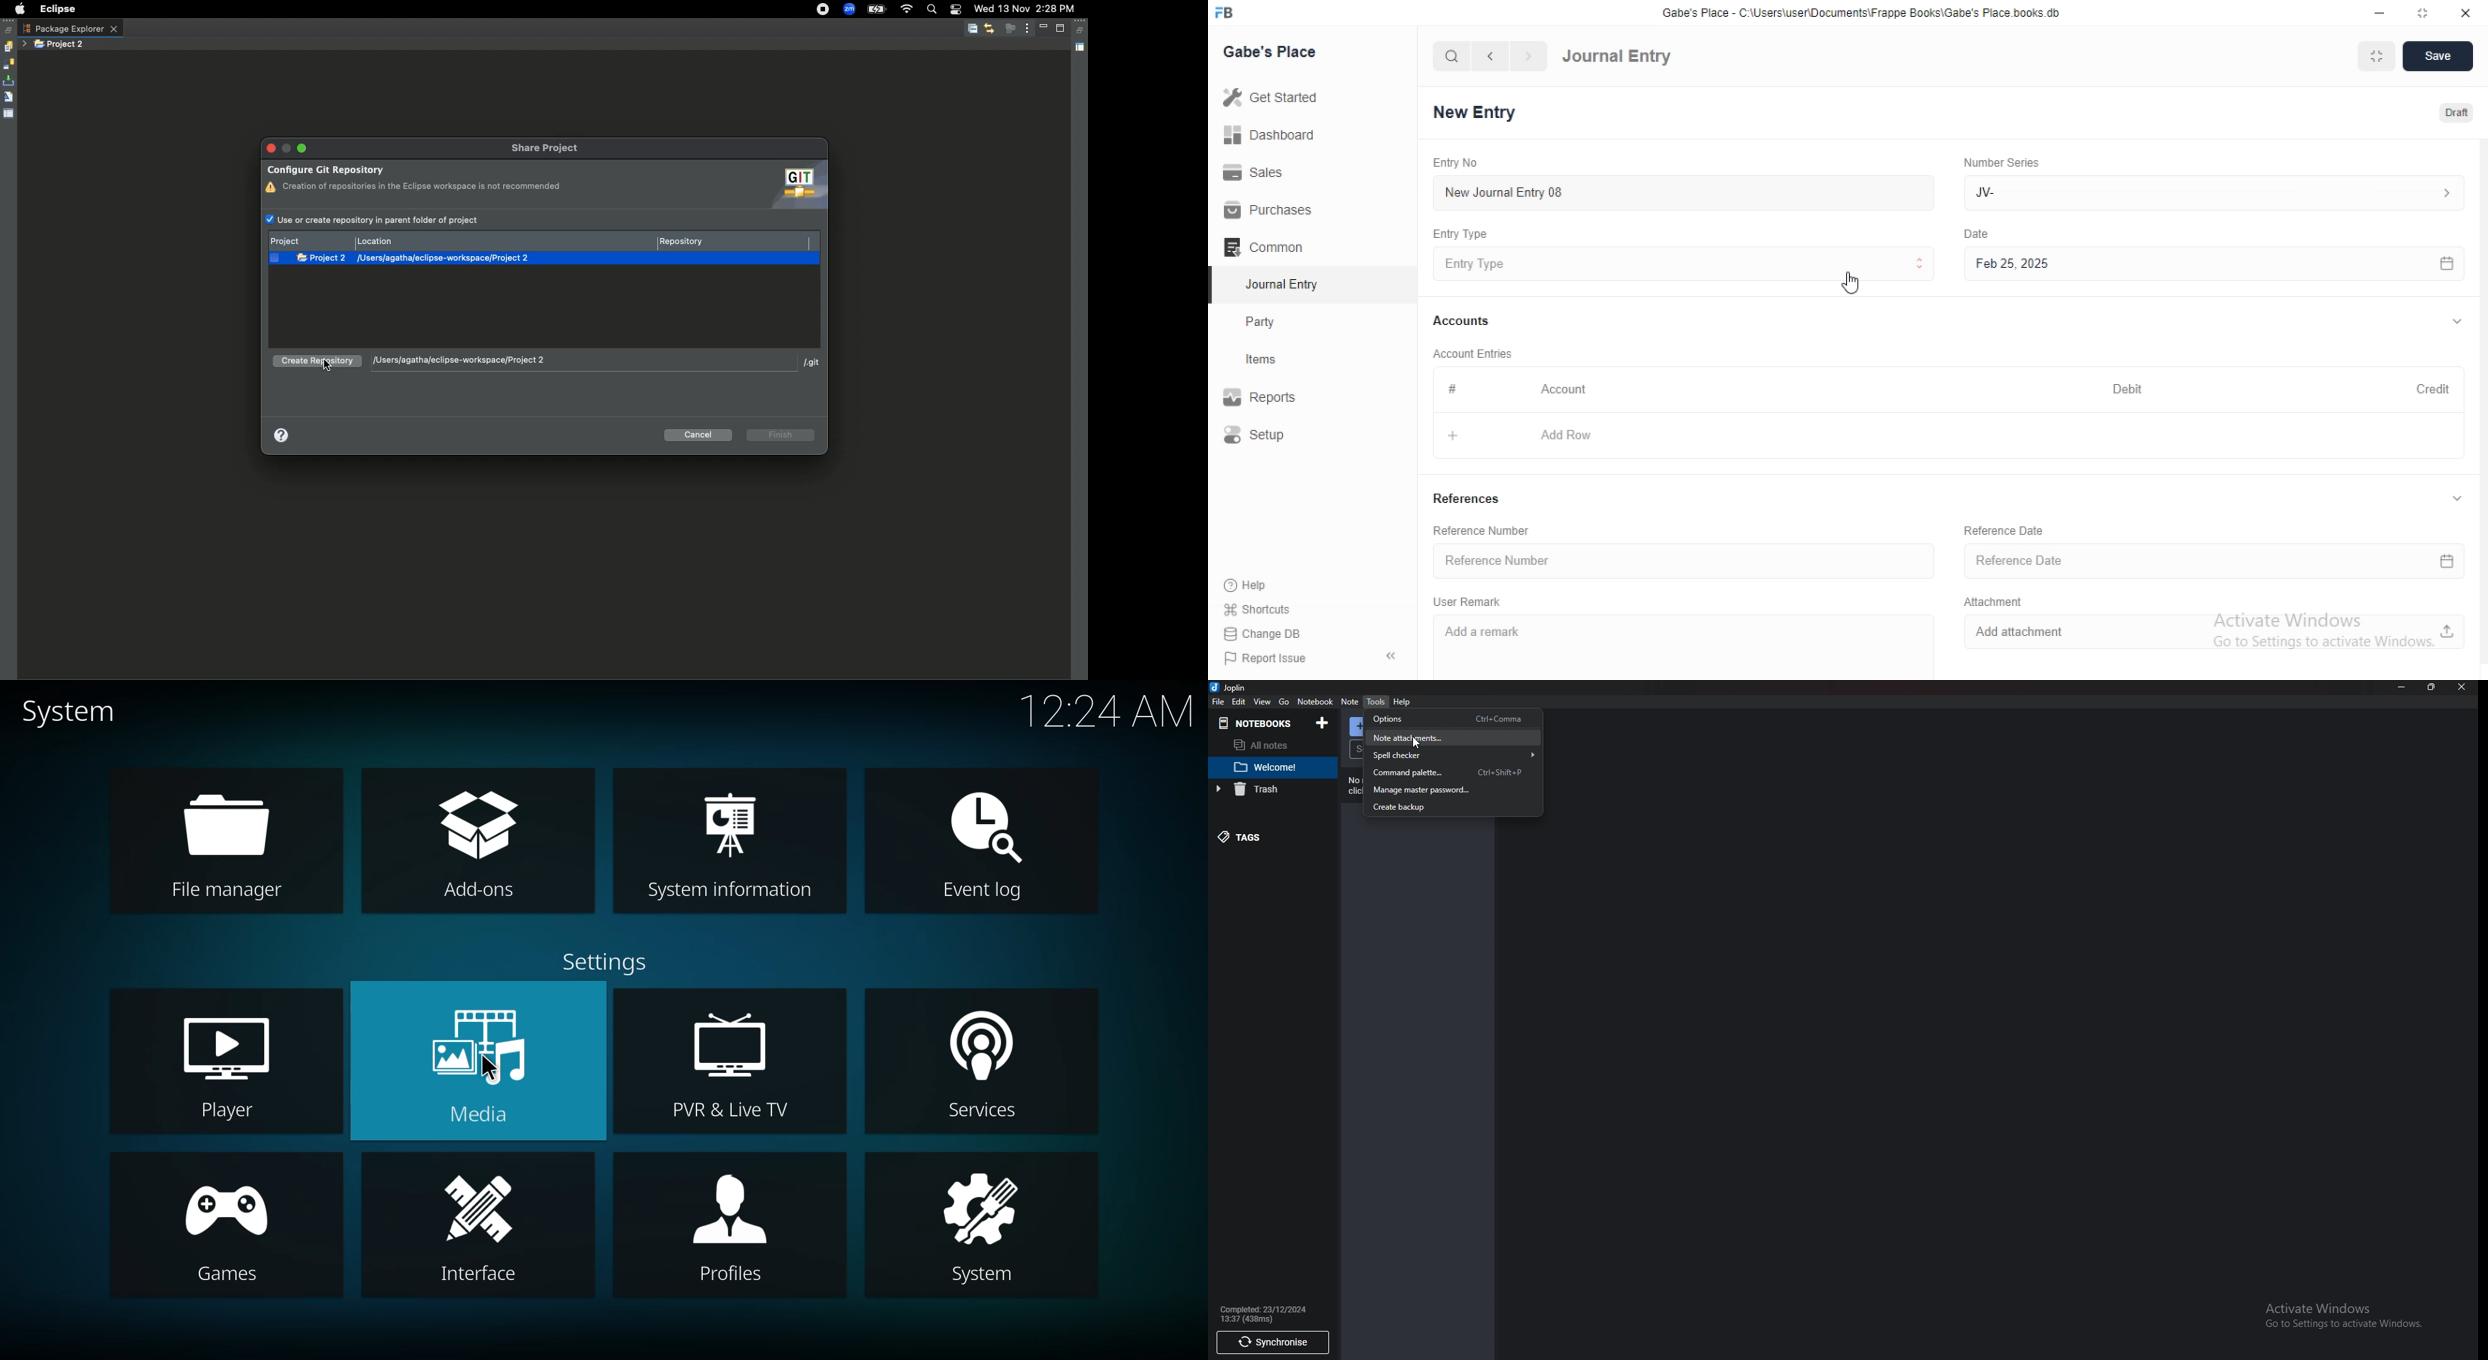  What do you see at coordinates (1216, 286) in the screenshot?
I see `selected` at bounding box center [1216, 286].